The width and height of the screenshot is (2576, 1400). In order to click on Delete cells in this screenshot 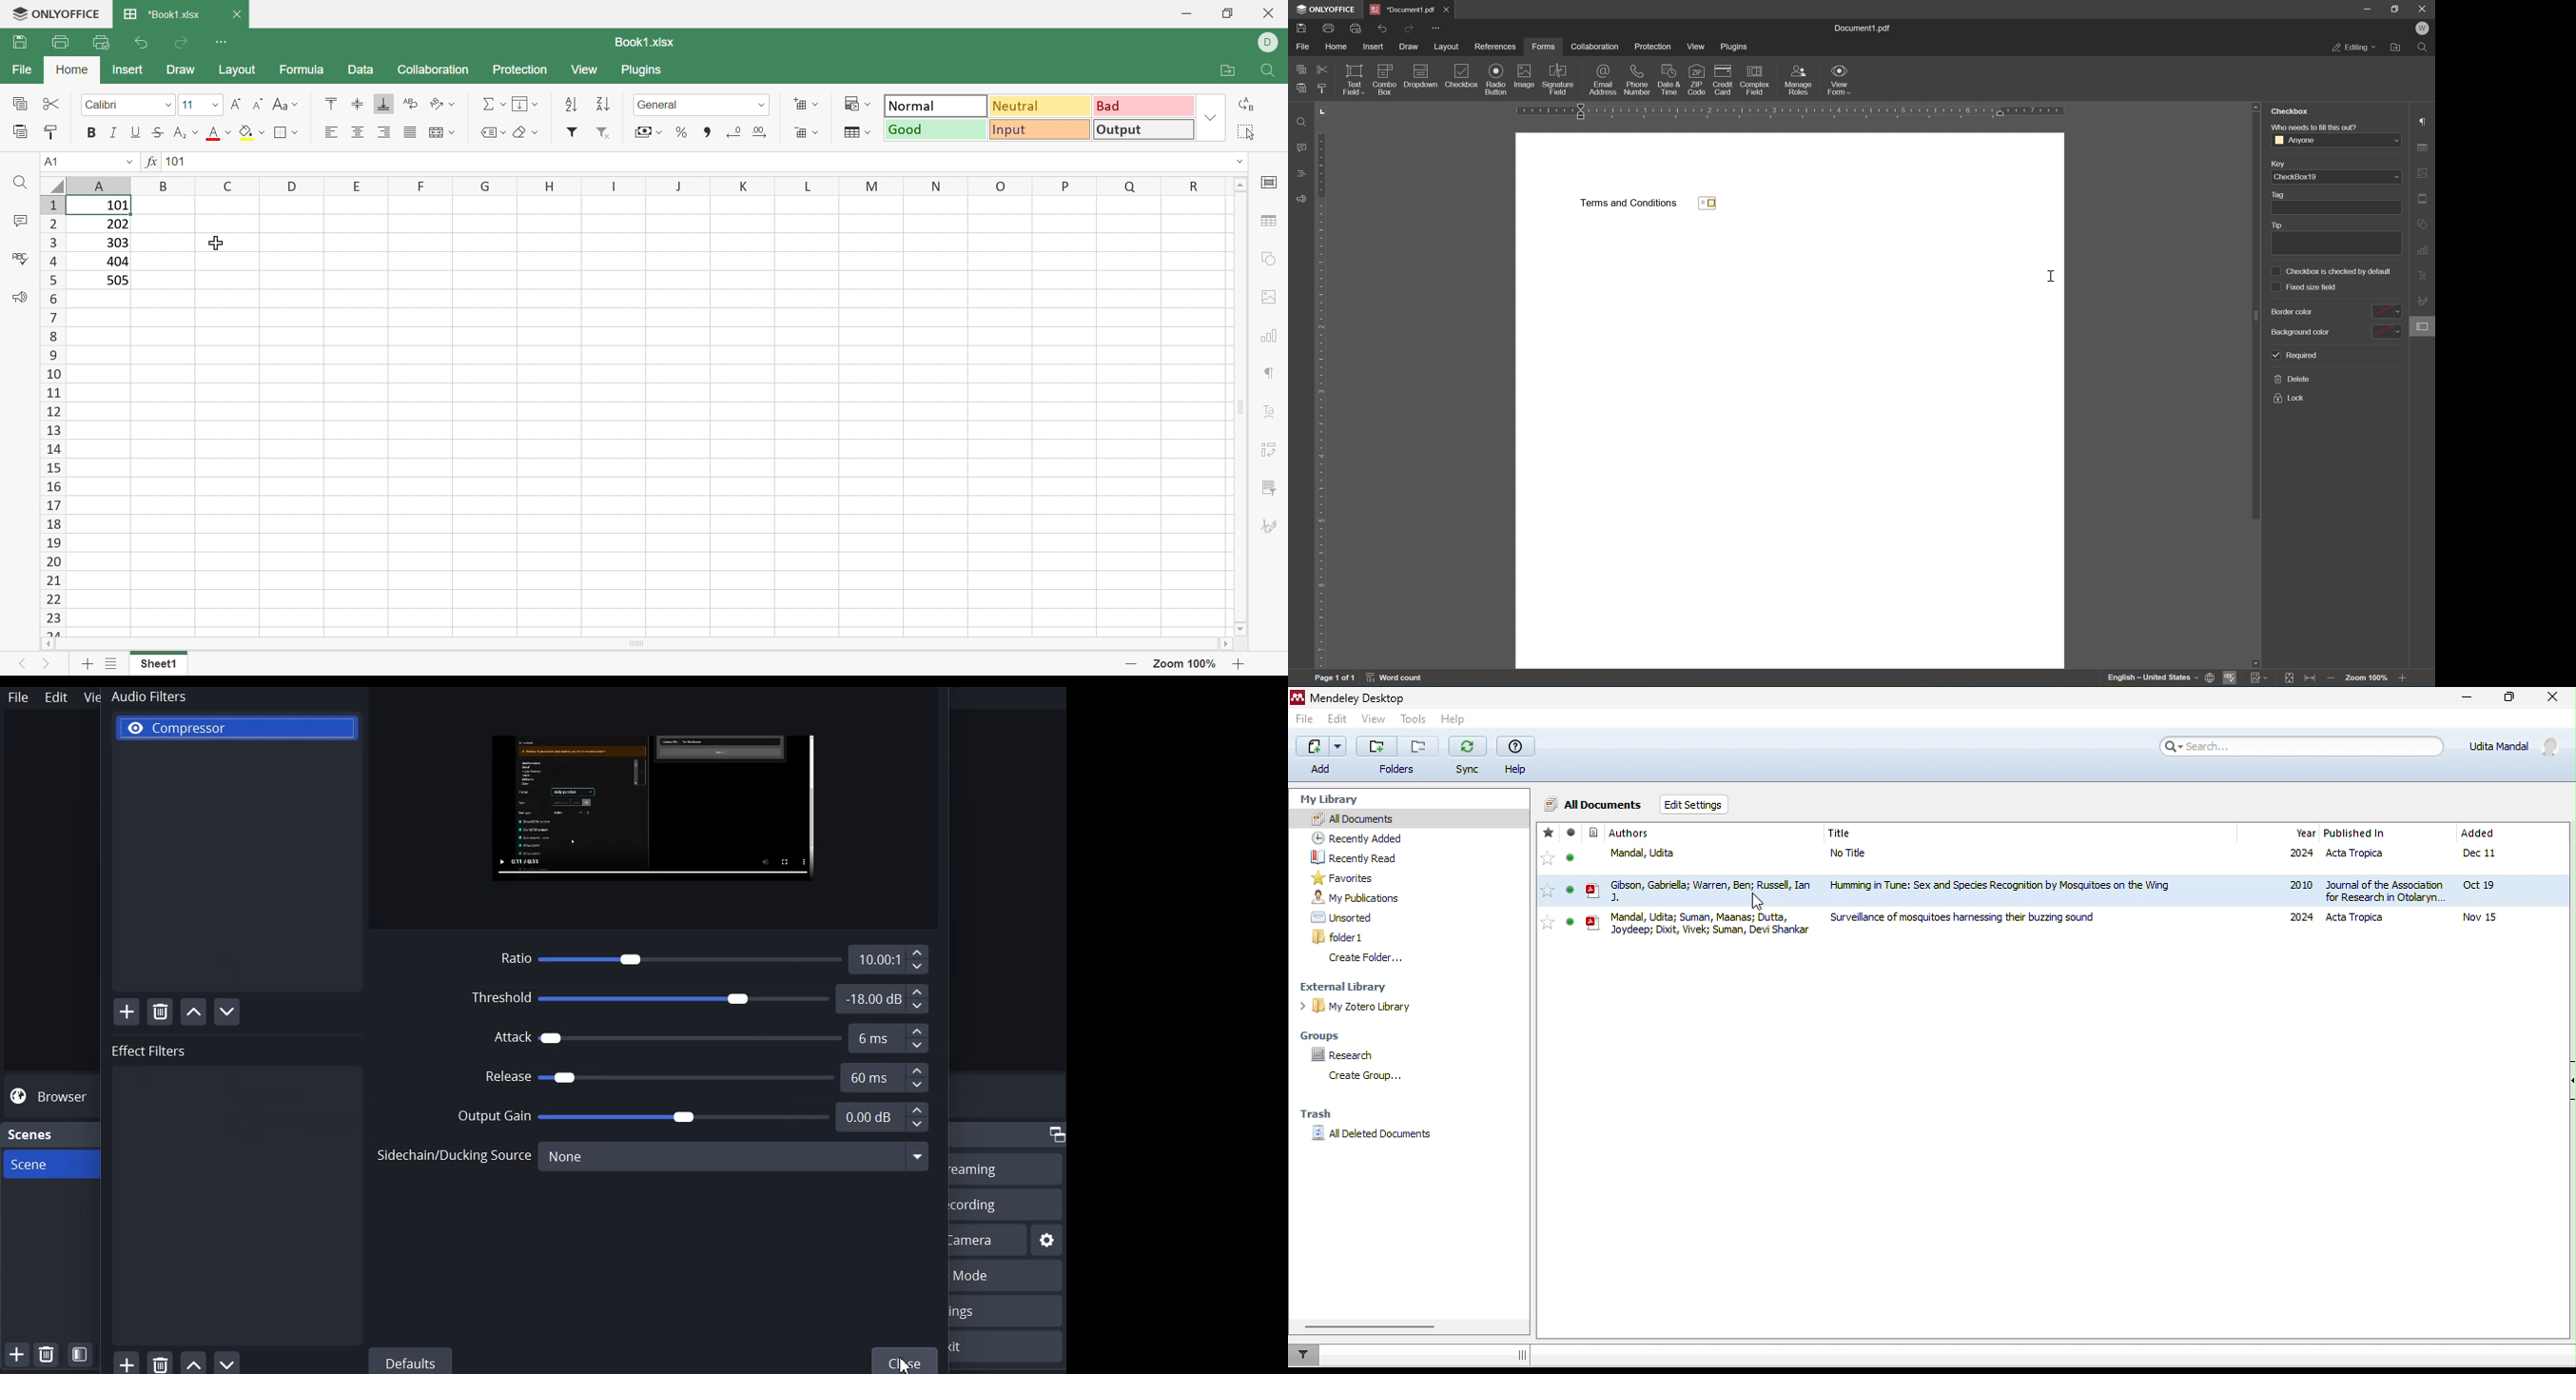, I will do `click(807, 133)`.